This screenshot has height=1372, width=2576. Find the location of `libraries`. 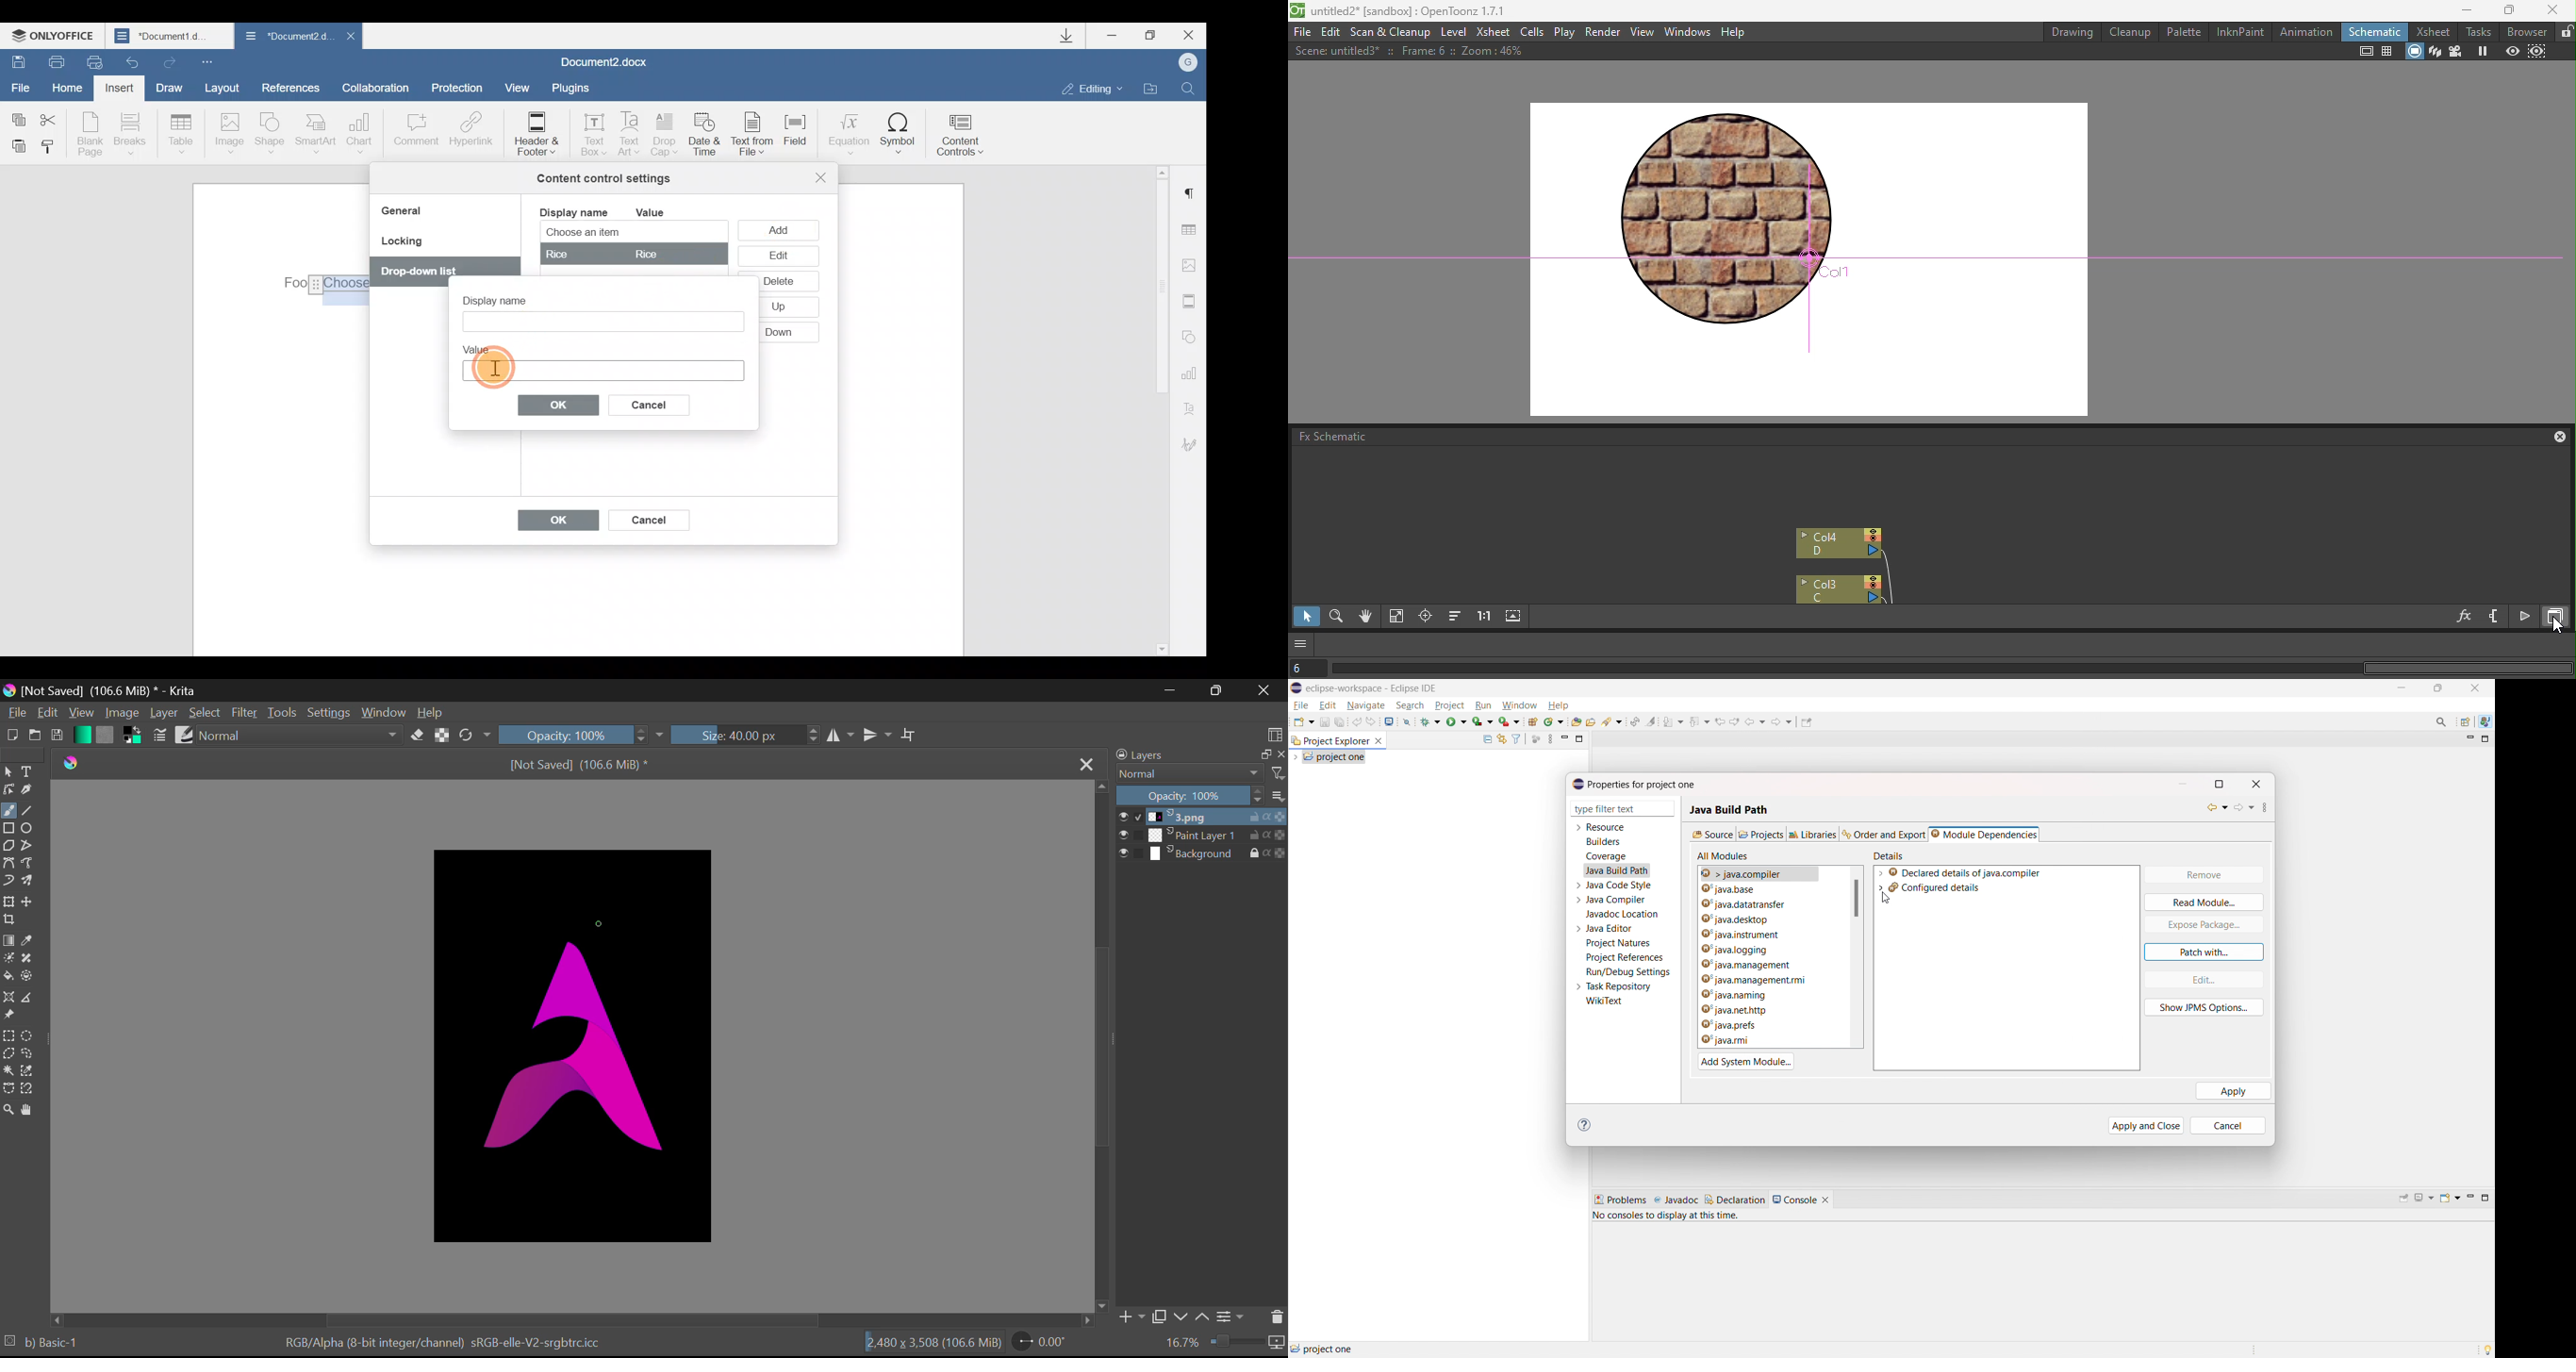

libraries is located at coordinates (1814, 834).